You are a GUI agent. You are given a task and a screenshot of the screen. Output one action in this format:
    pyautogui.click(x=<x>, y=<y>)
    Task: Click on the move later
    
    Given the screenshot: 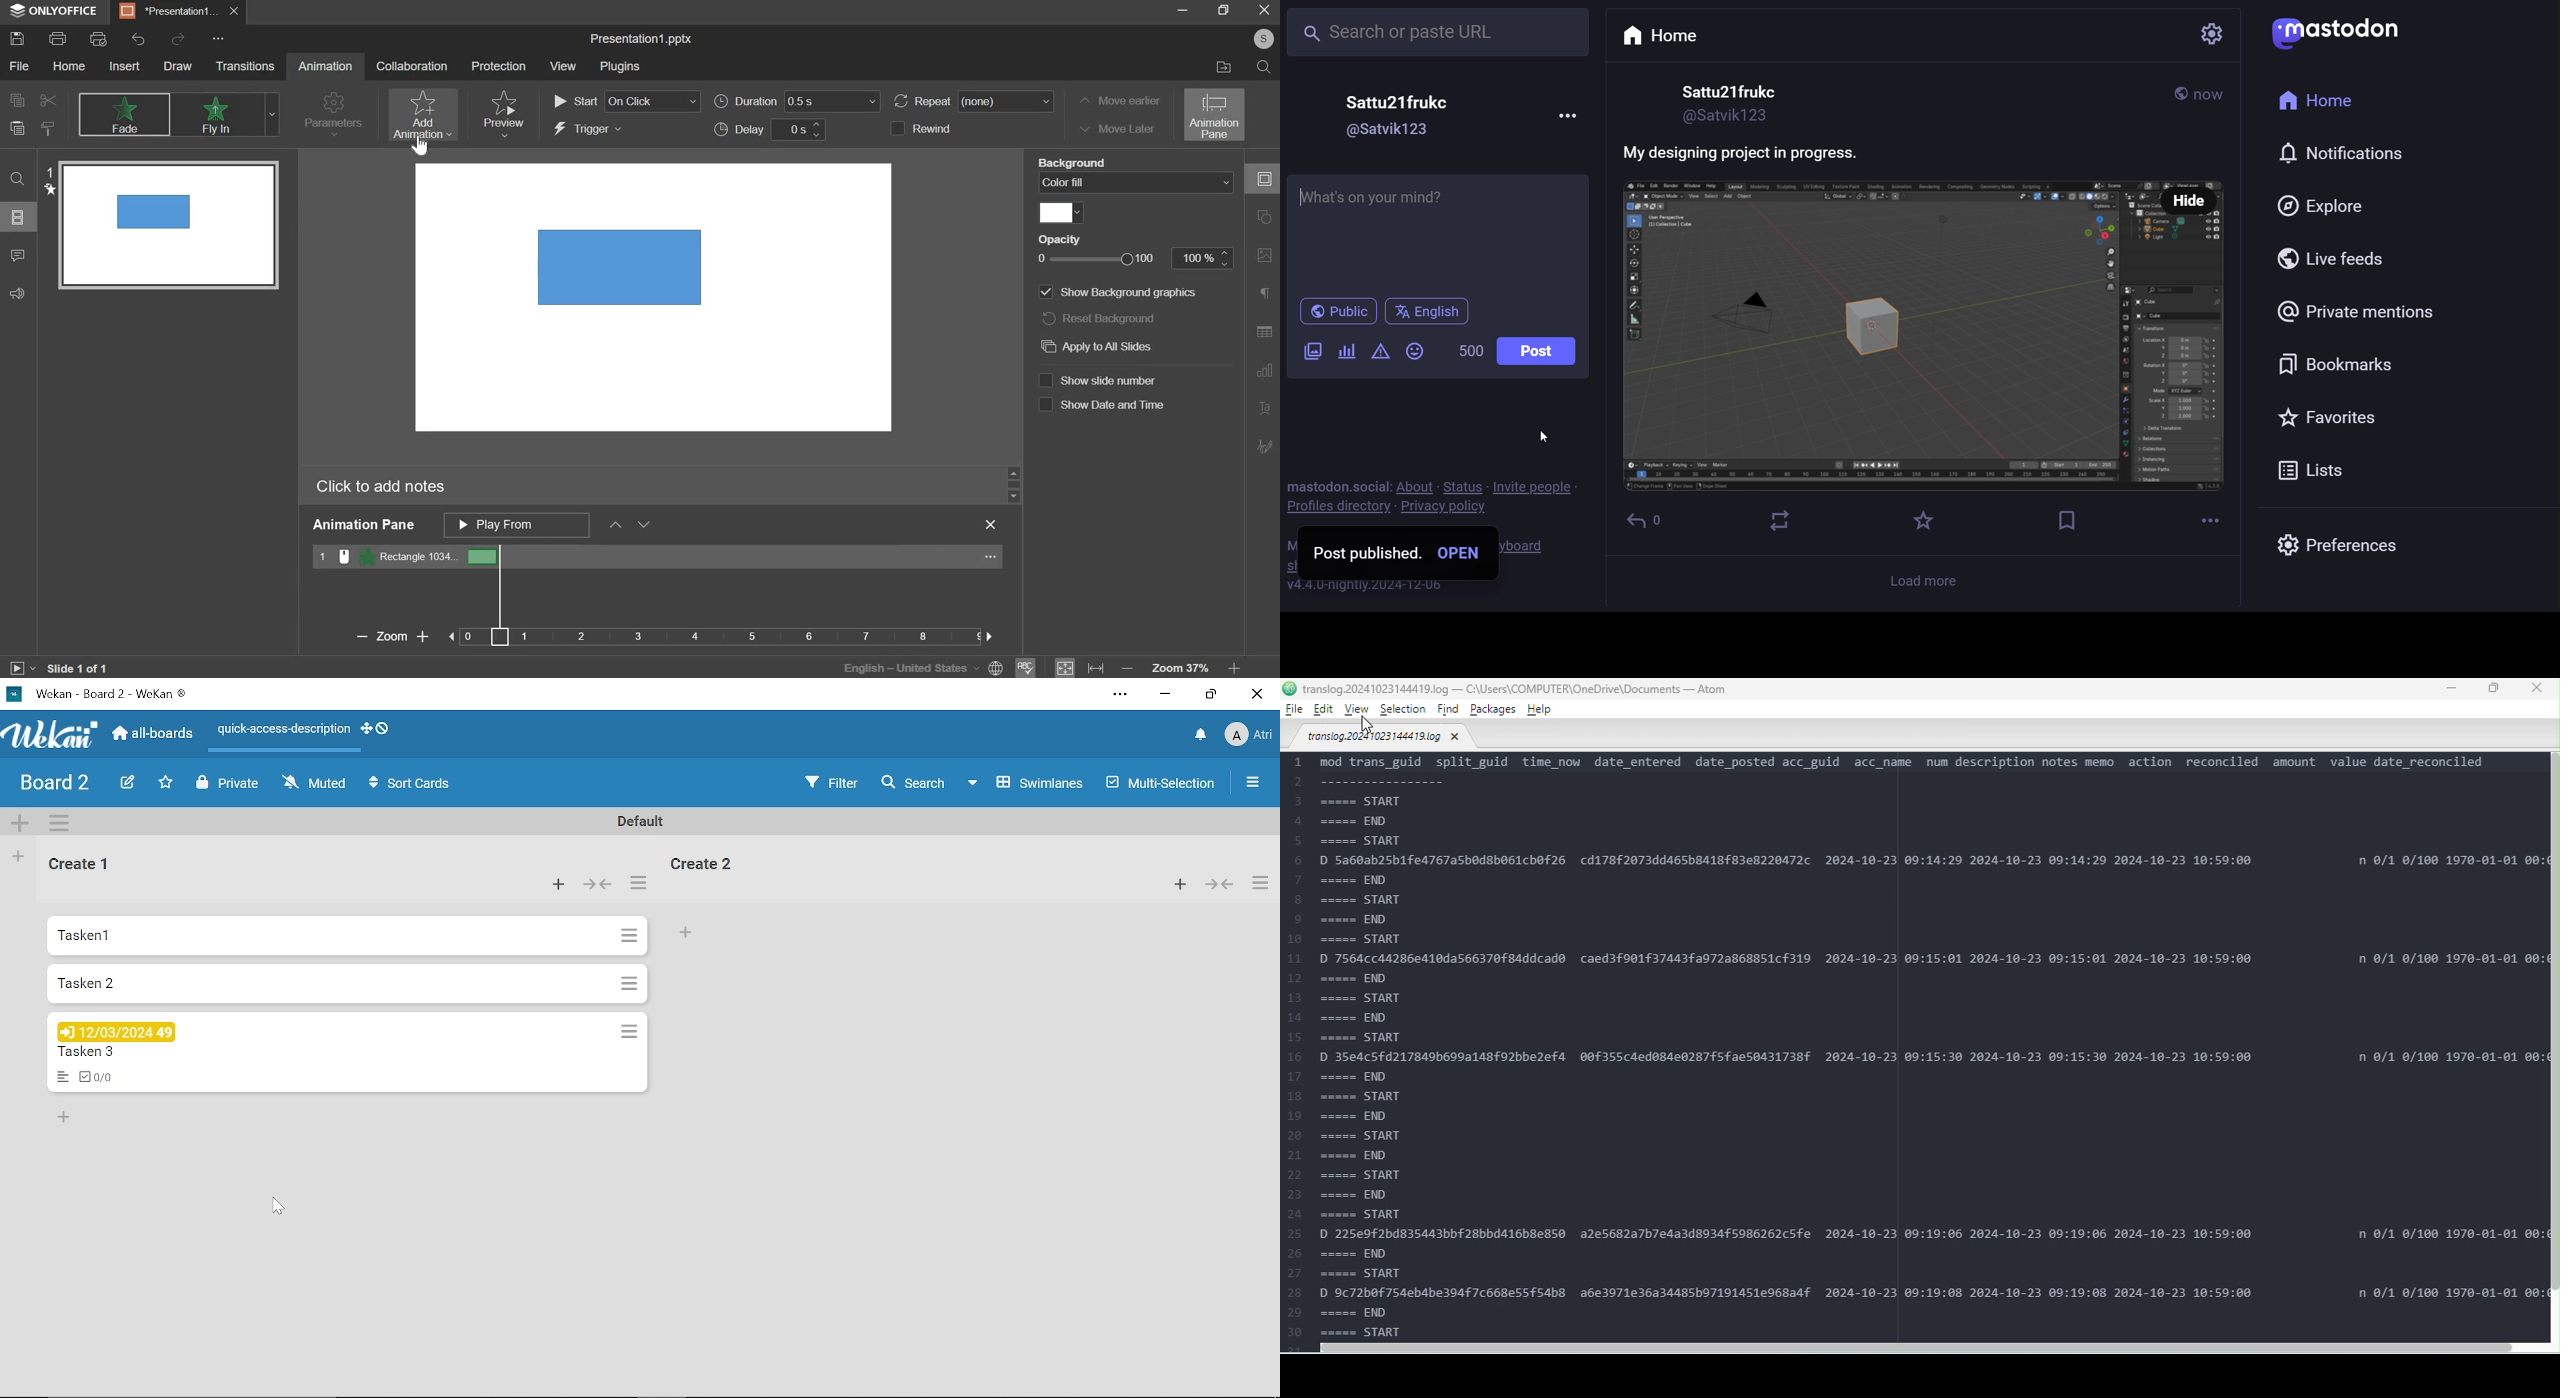 What is the action you would take?
    pyautogui.click(x=1118, y=131)
    